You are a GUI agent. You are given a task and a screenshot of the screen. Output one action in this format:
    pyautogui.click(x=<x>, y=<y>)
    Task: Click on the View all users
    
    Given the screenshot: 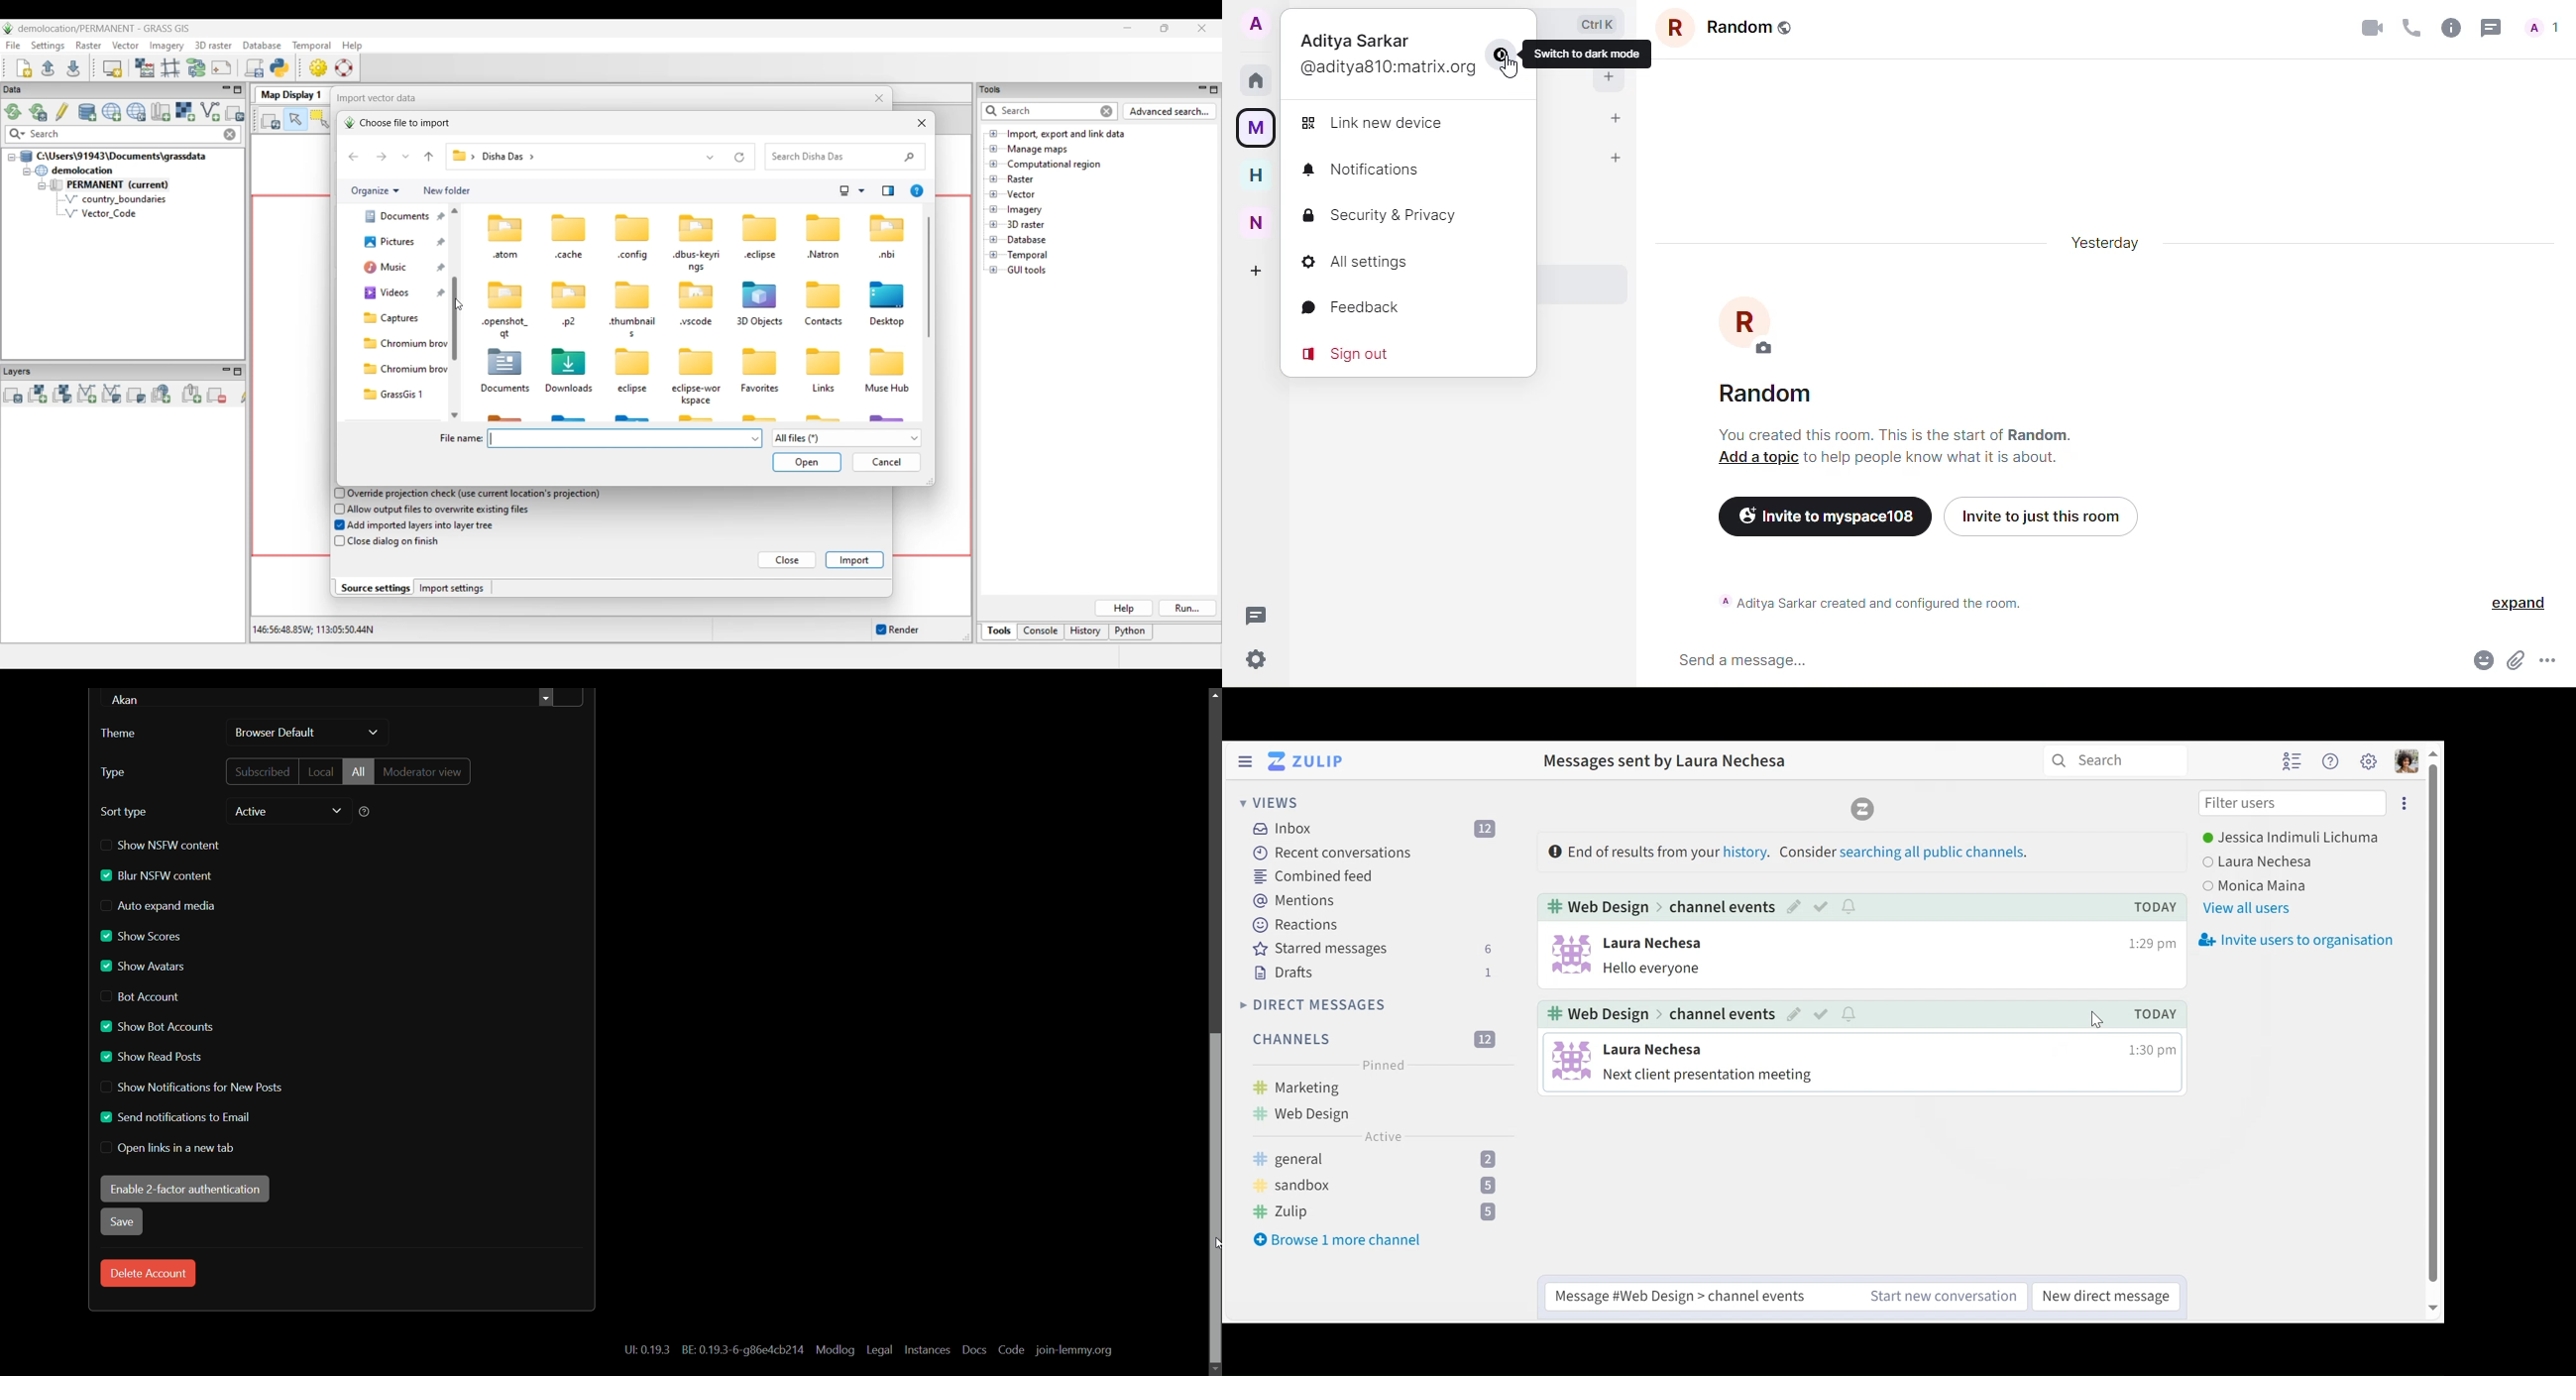 What is the action you would take?
    pyautogui.click(x=2248, y=909)
    